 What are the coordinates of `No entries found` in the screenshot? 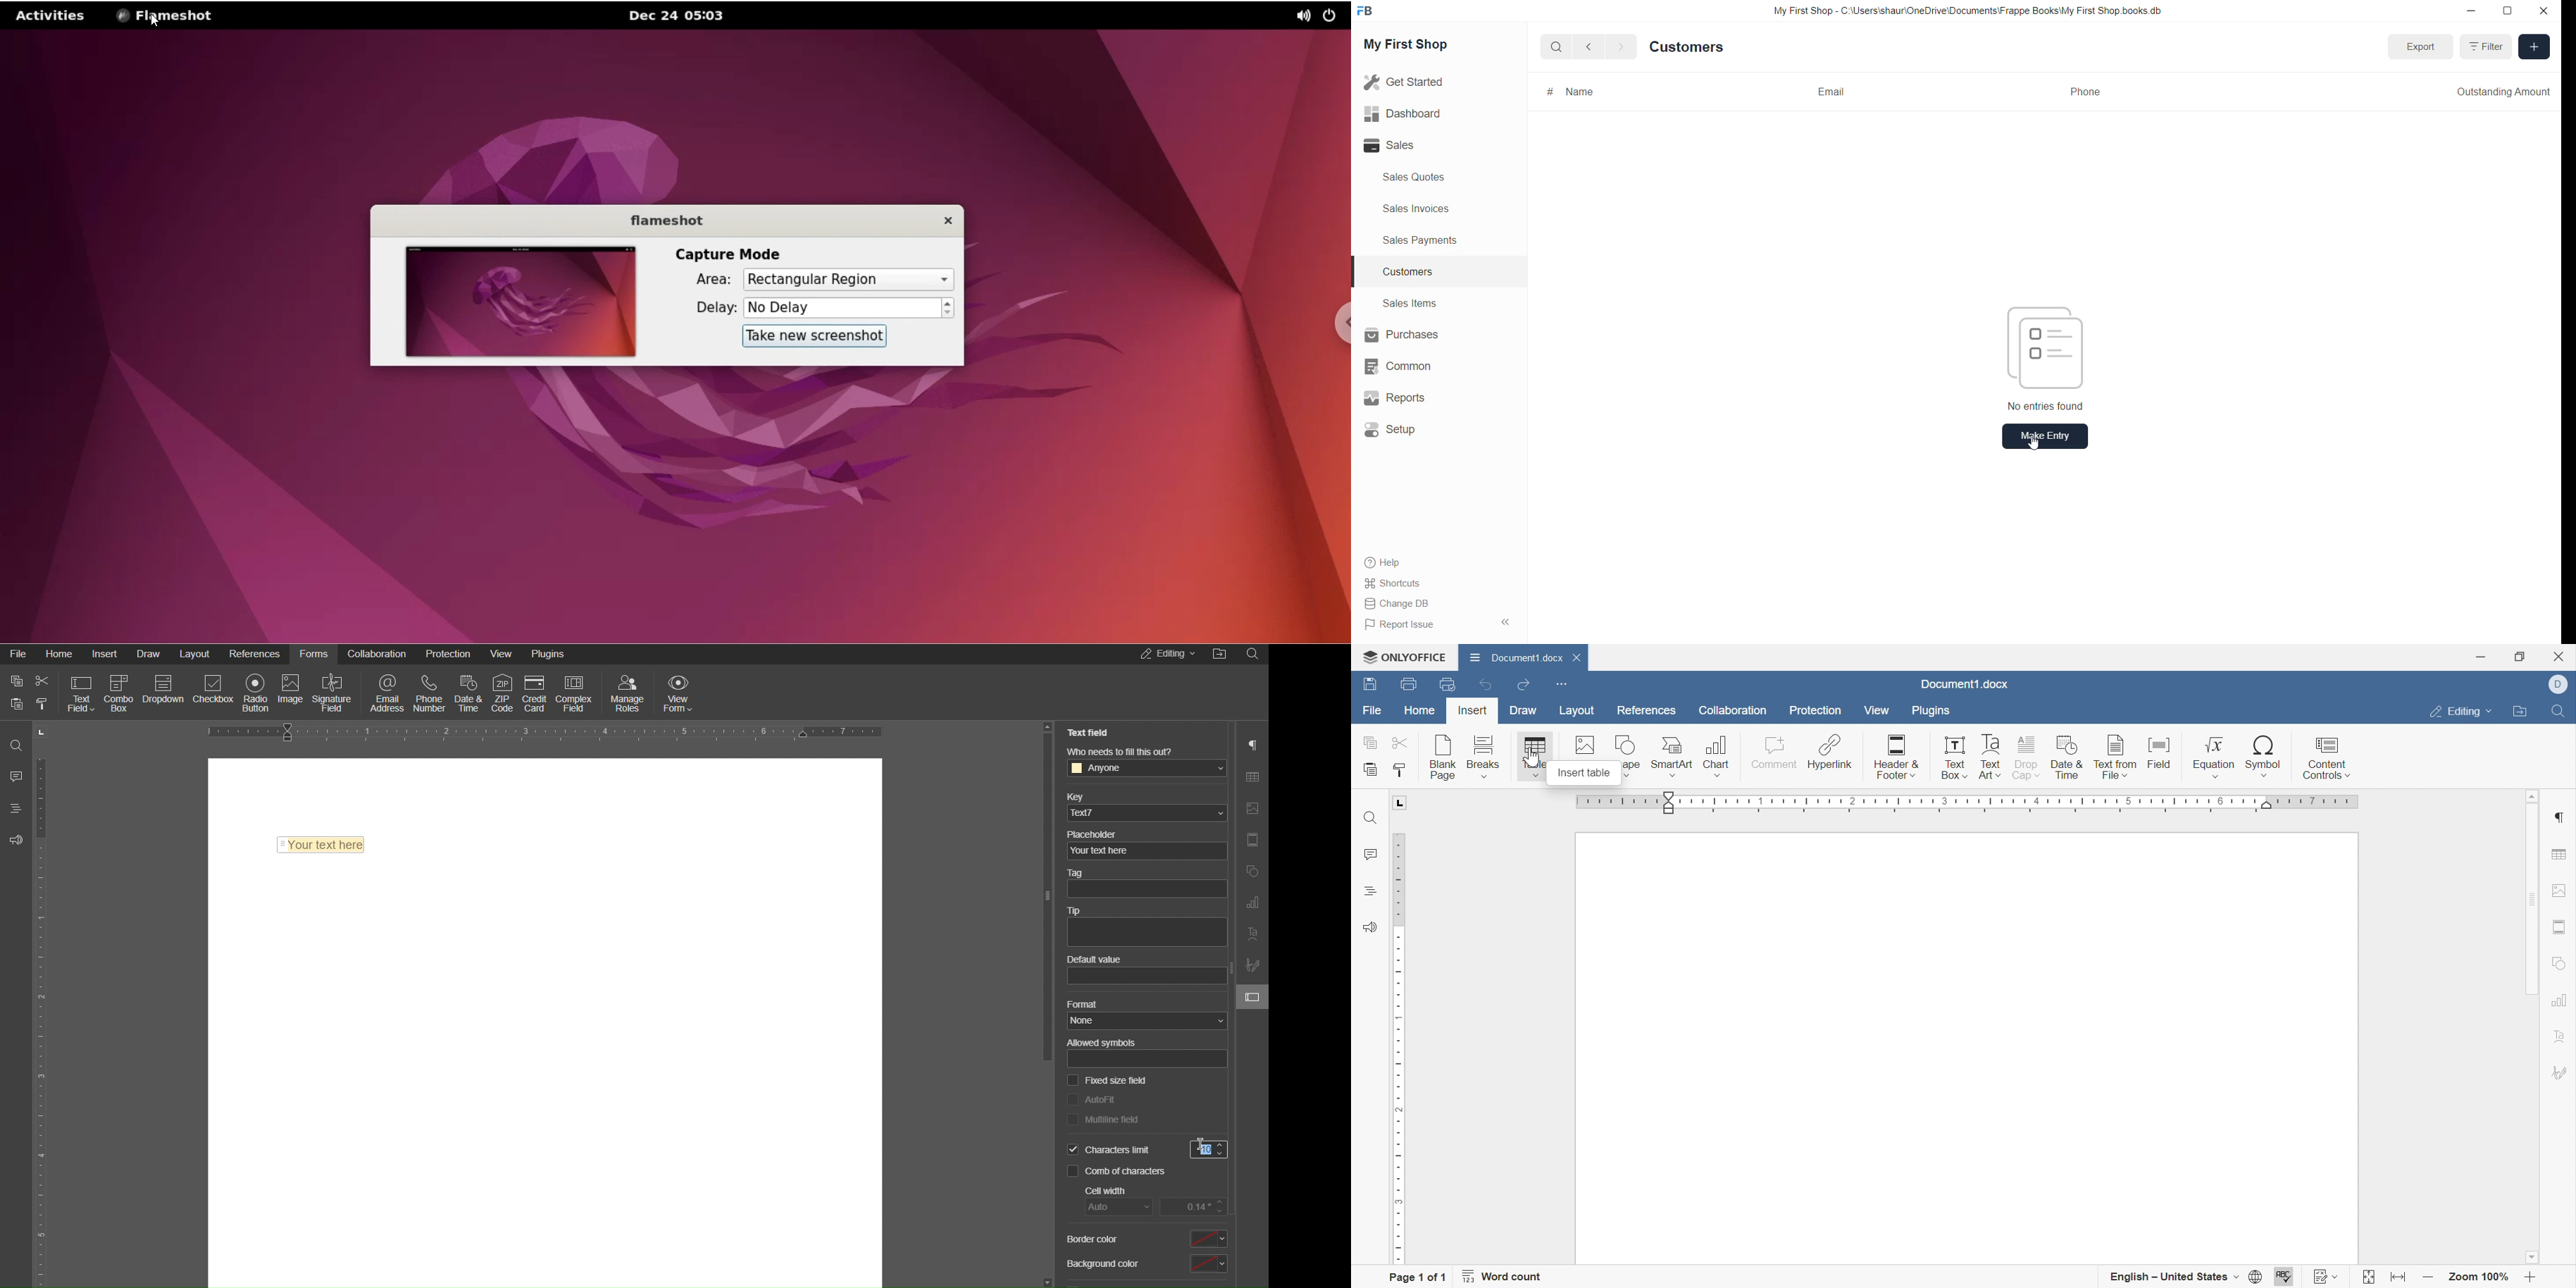 It's located at (2050, 408).